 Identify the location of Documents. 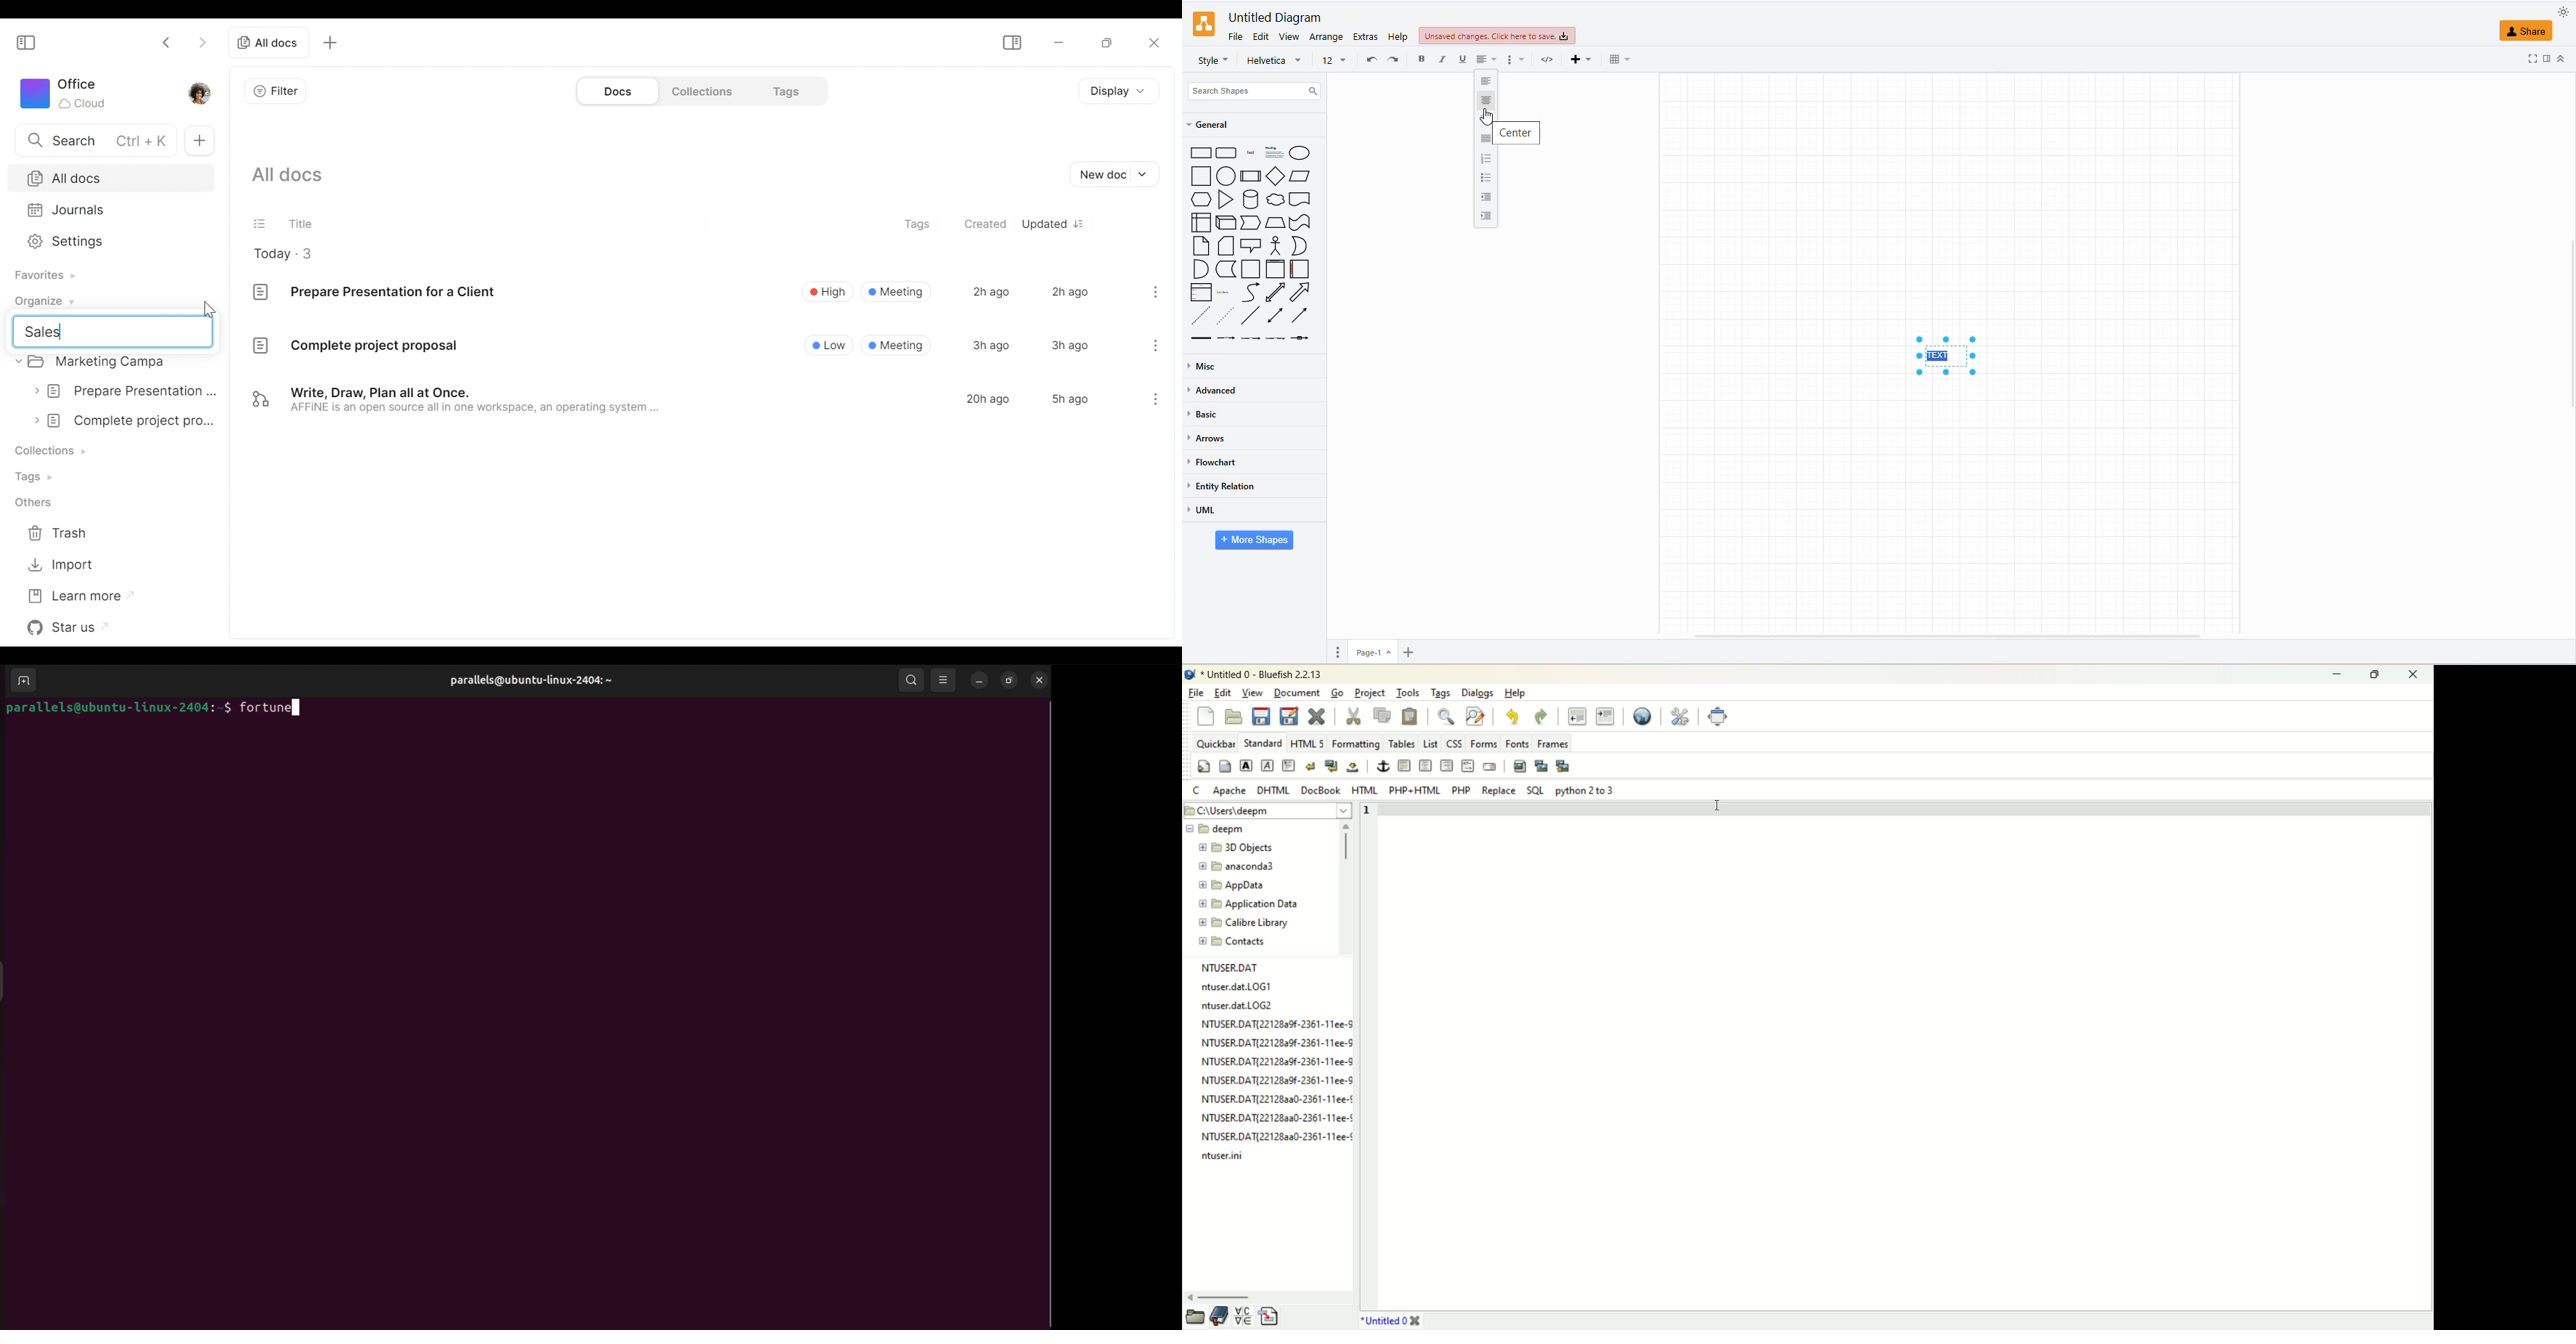
(616, 91).